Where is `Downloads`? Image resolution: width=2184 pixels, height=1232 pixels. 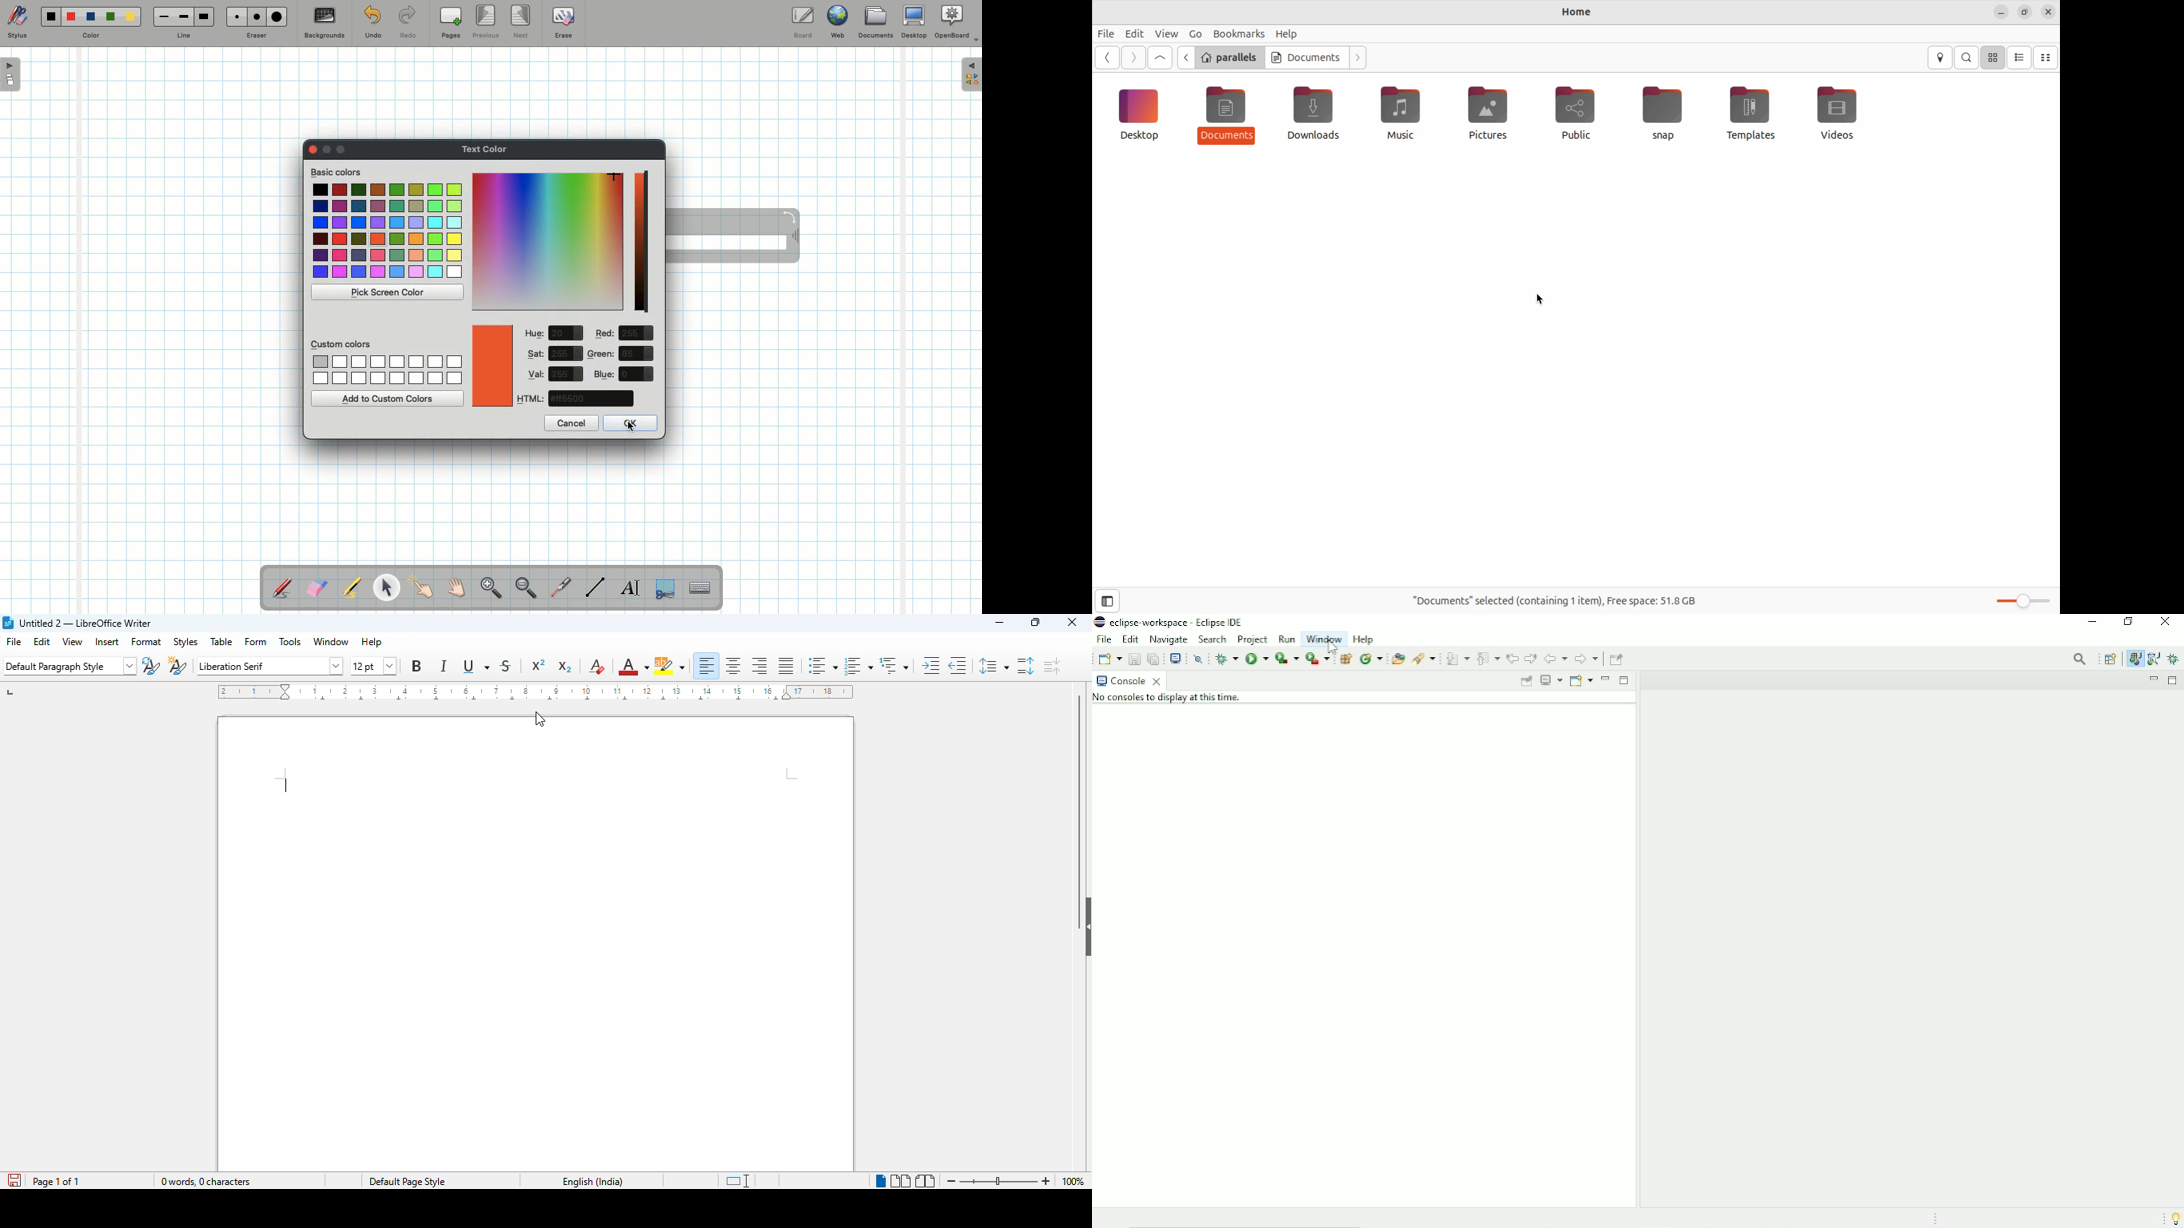
Downloads is located at coordinates (1314, 114).